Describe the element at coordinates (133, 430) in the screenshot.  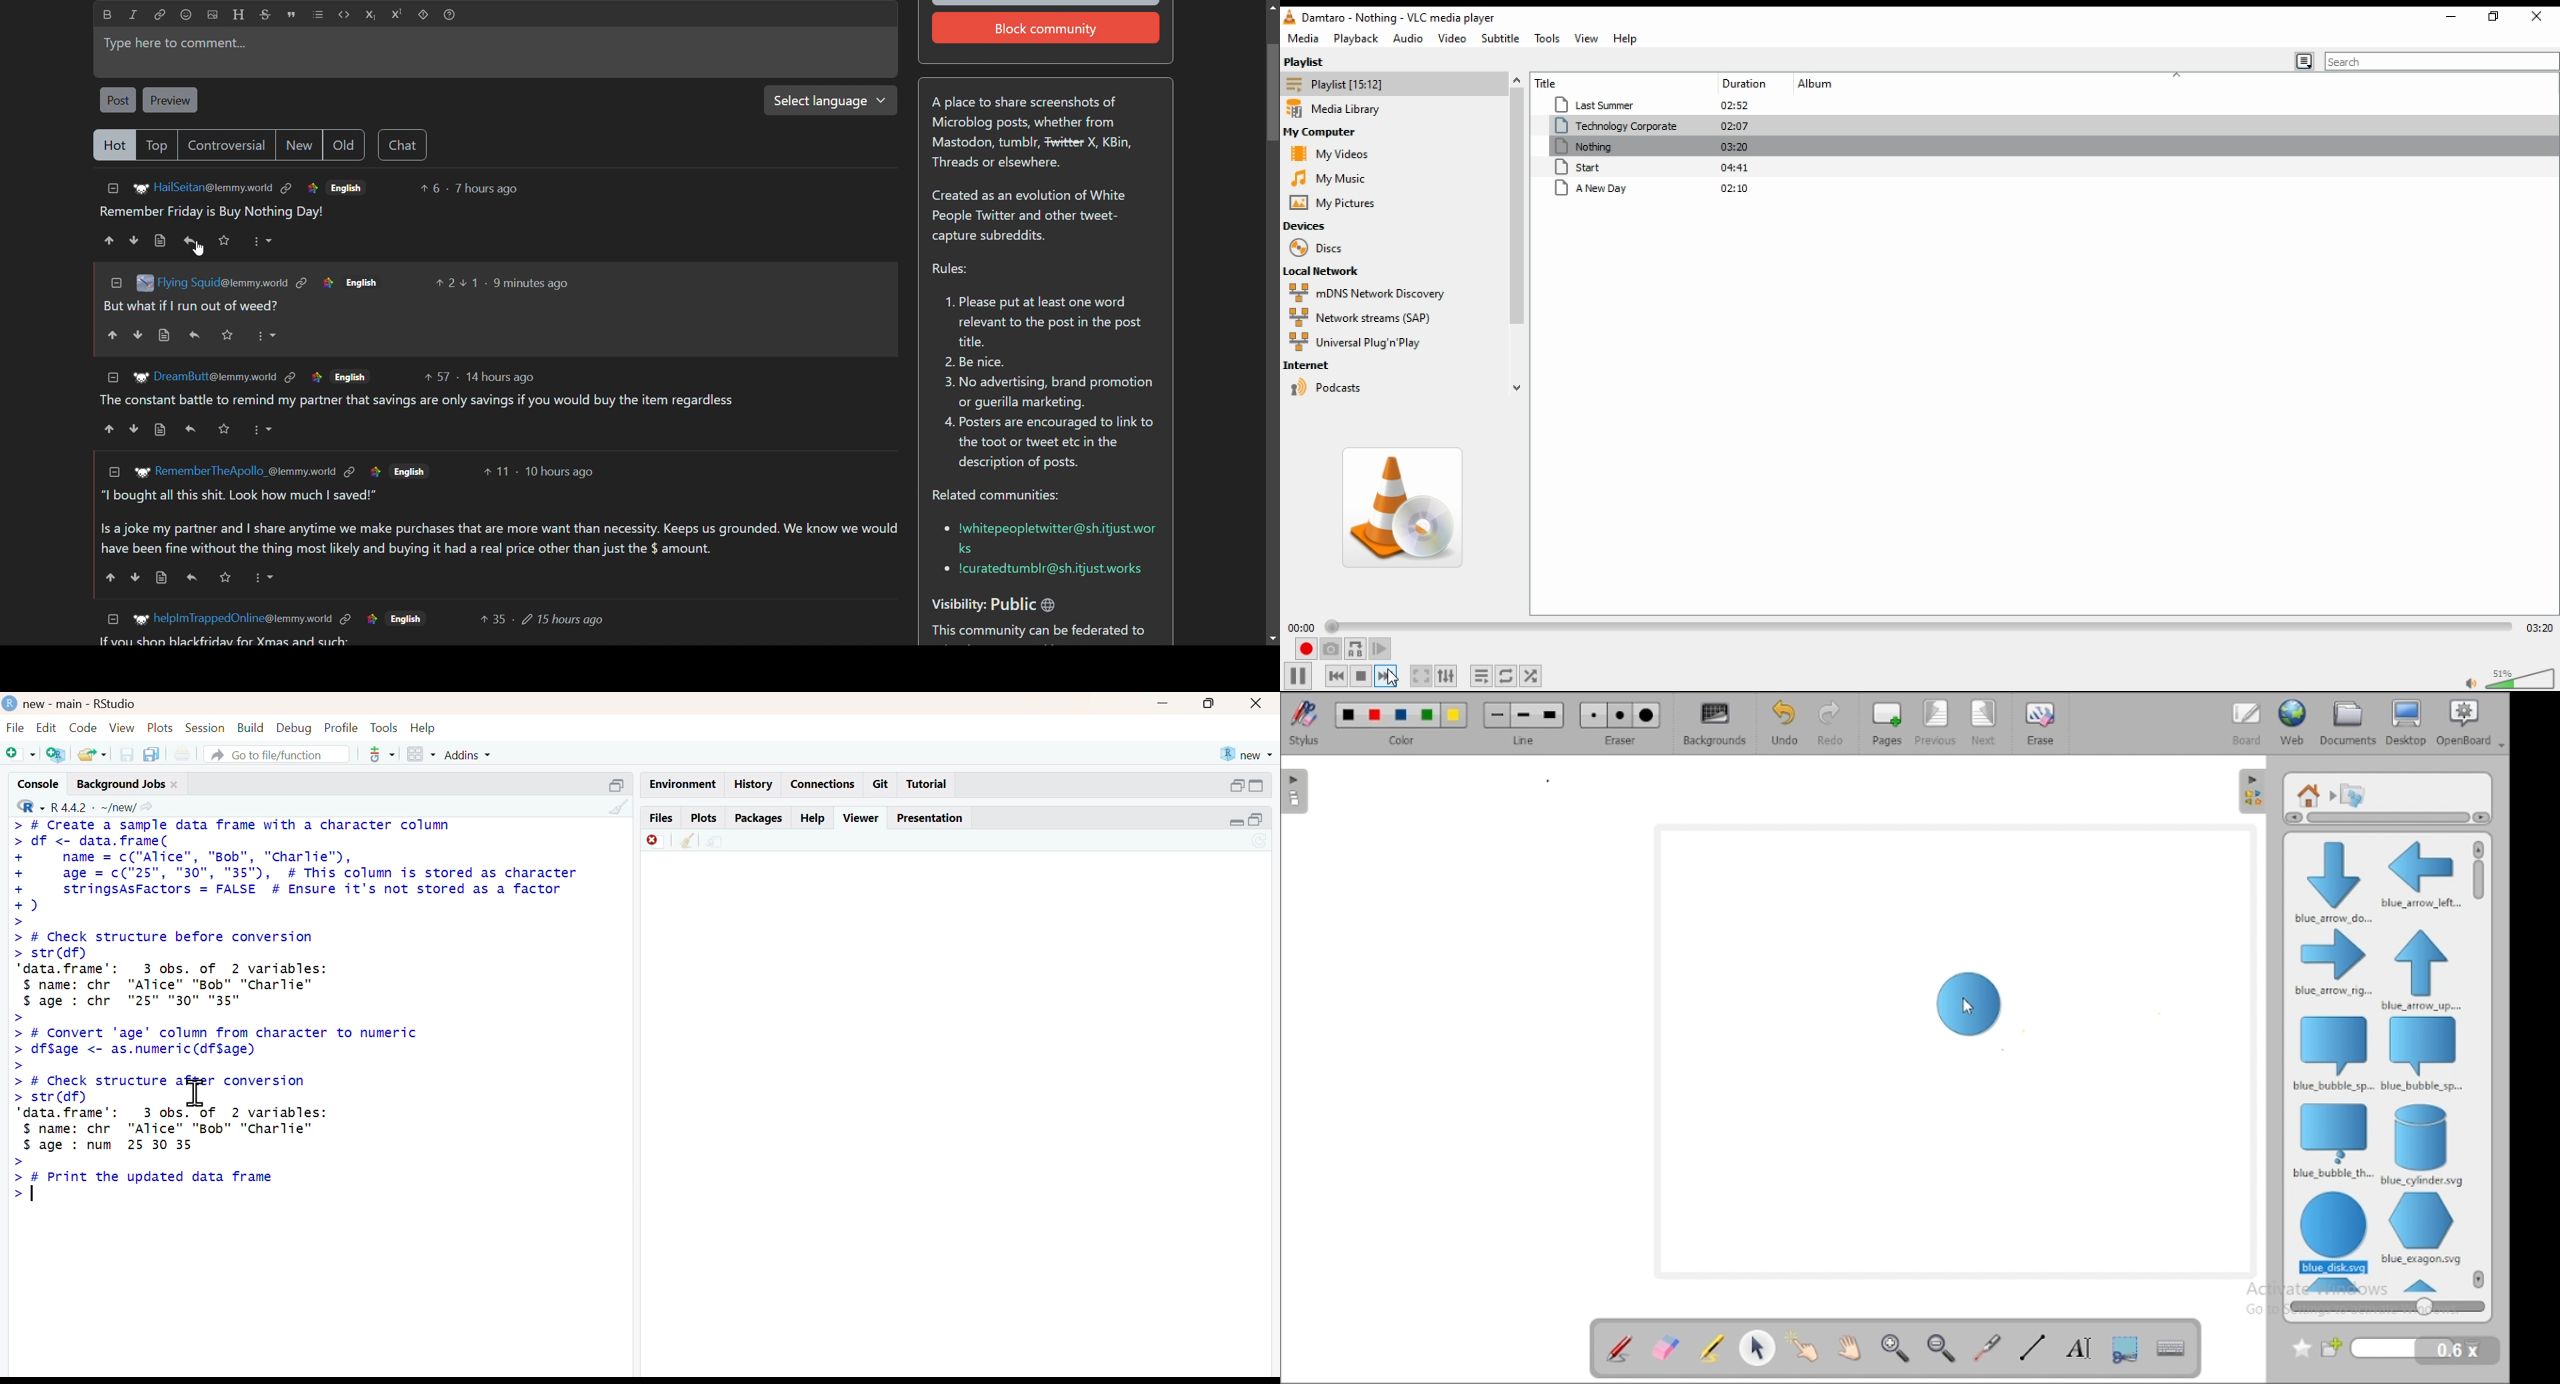
I see `downvote` at that location.